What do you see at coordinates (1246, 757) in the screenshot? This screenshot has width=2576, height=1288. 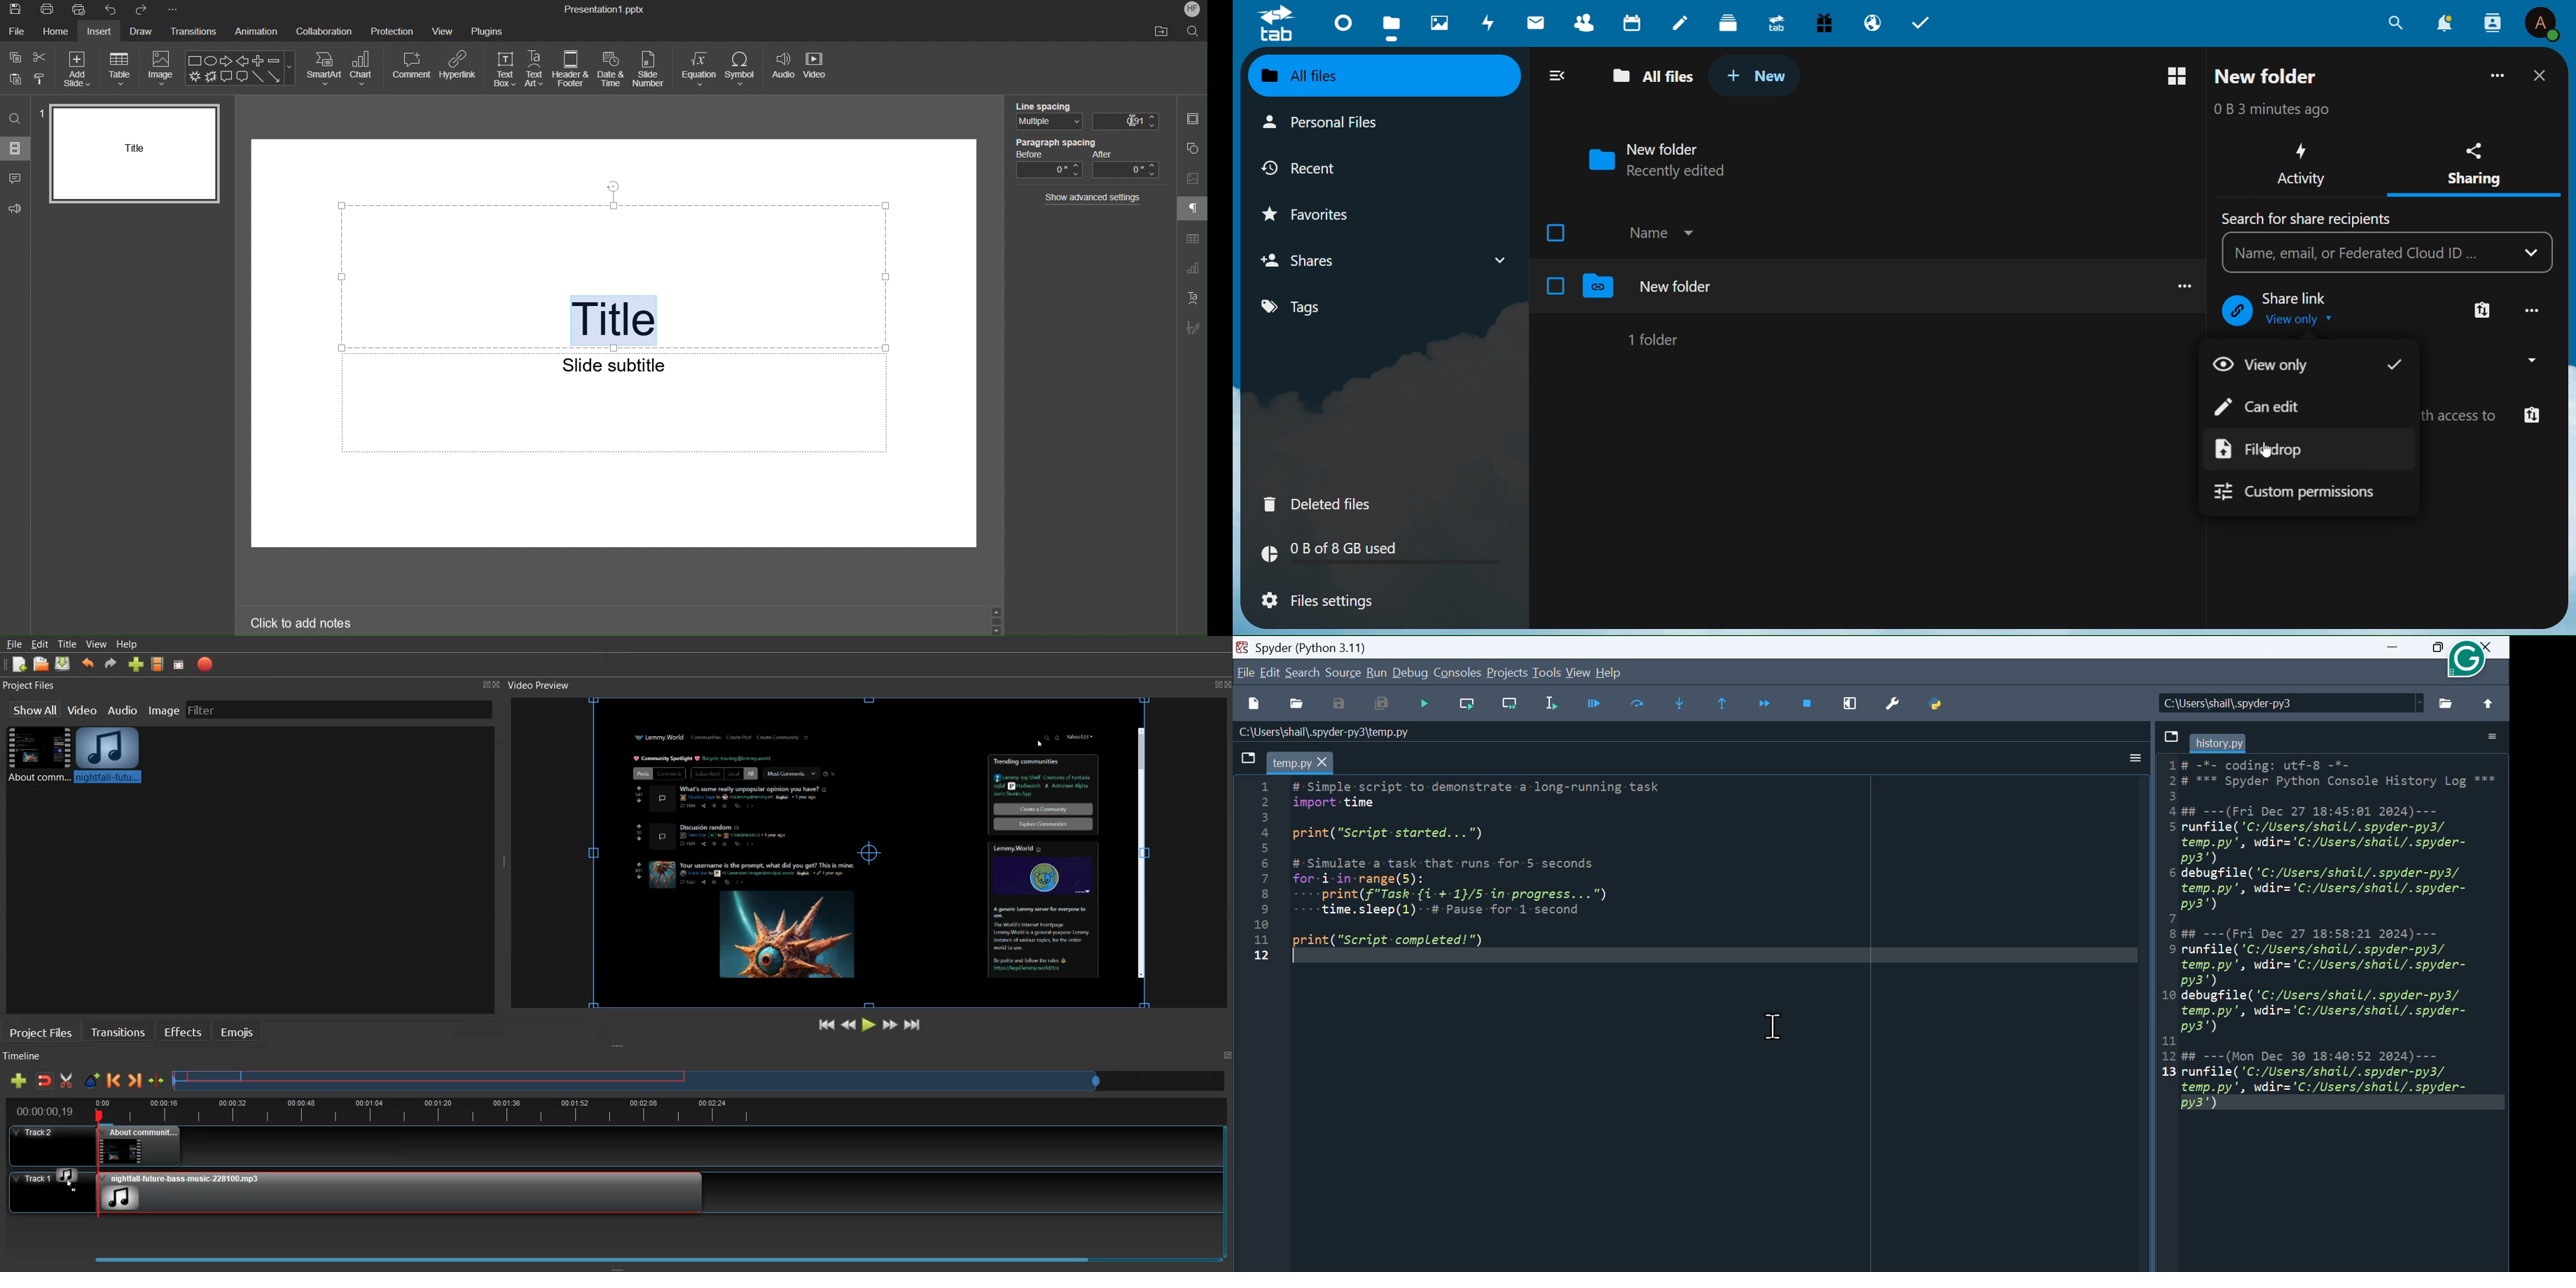 I see `save file` at bounding box center [1246, 757].